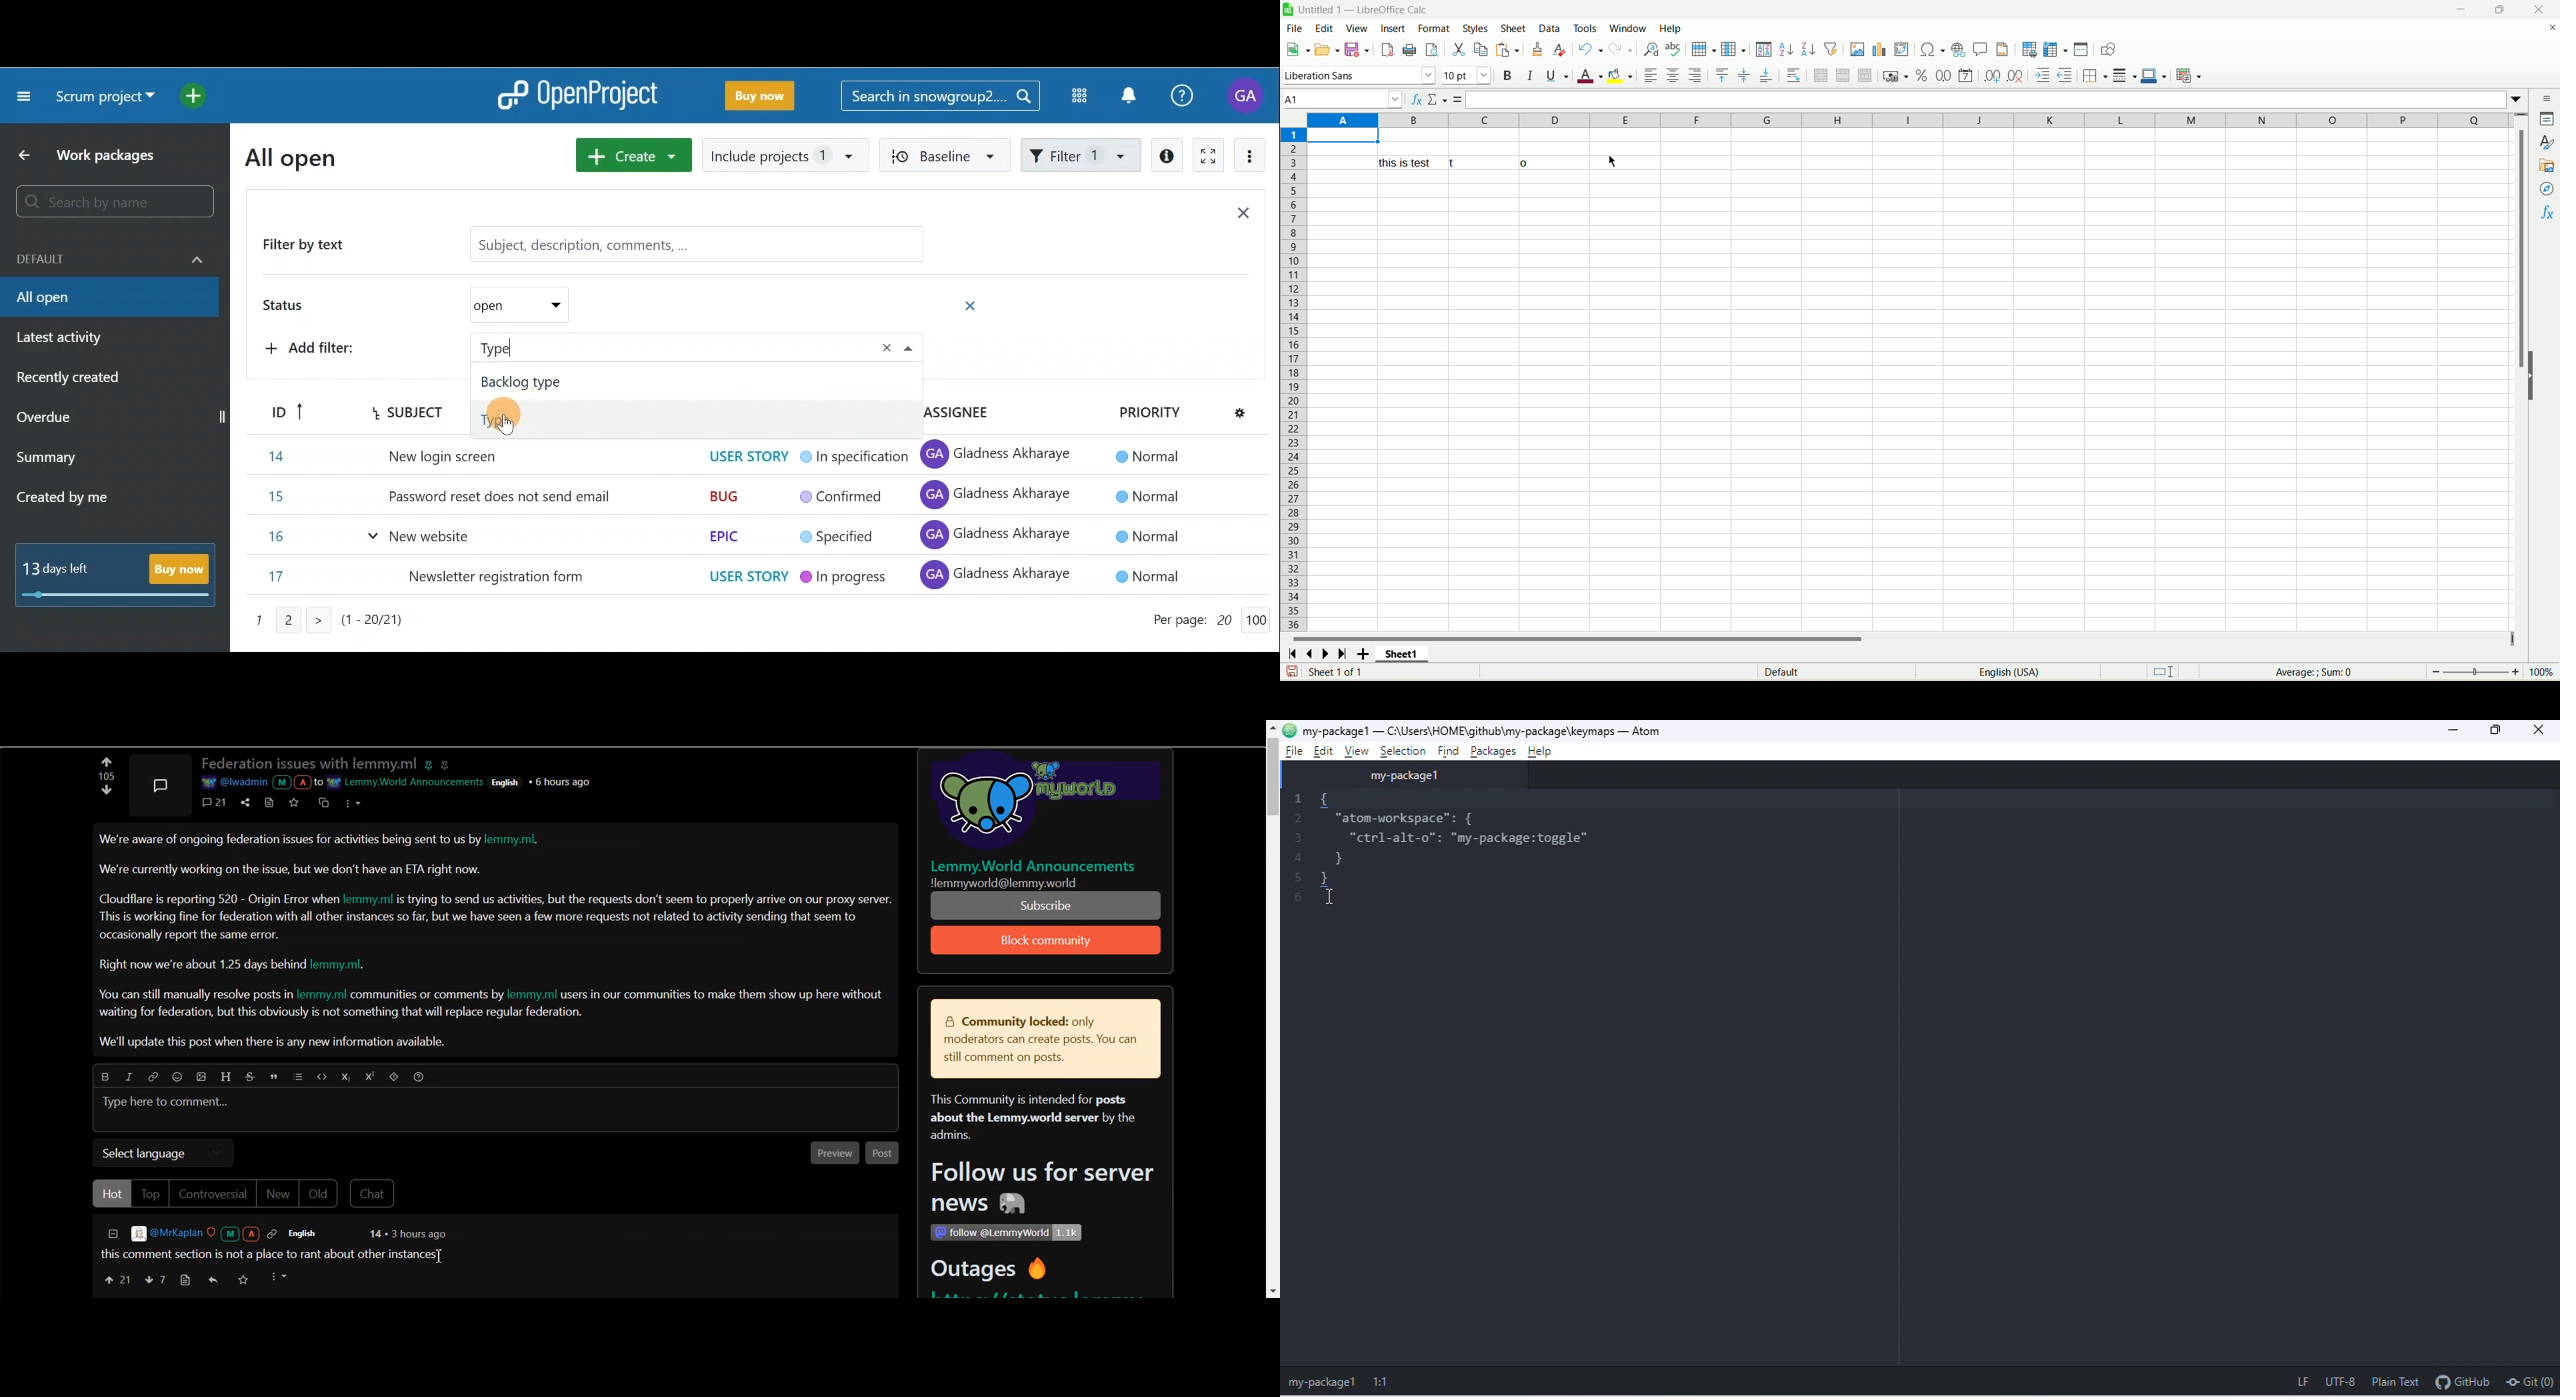 The width and height of the screenshot is (2576, 1400). What do you see at coordinates (1359, 750) in the screenshot?
I see `view` at bounding box center [1359, 750].